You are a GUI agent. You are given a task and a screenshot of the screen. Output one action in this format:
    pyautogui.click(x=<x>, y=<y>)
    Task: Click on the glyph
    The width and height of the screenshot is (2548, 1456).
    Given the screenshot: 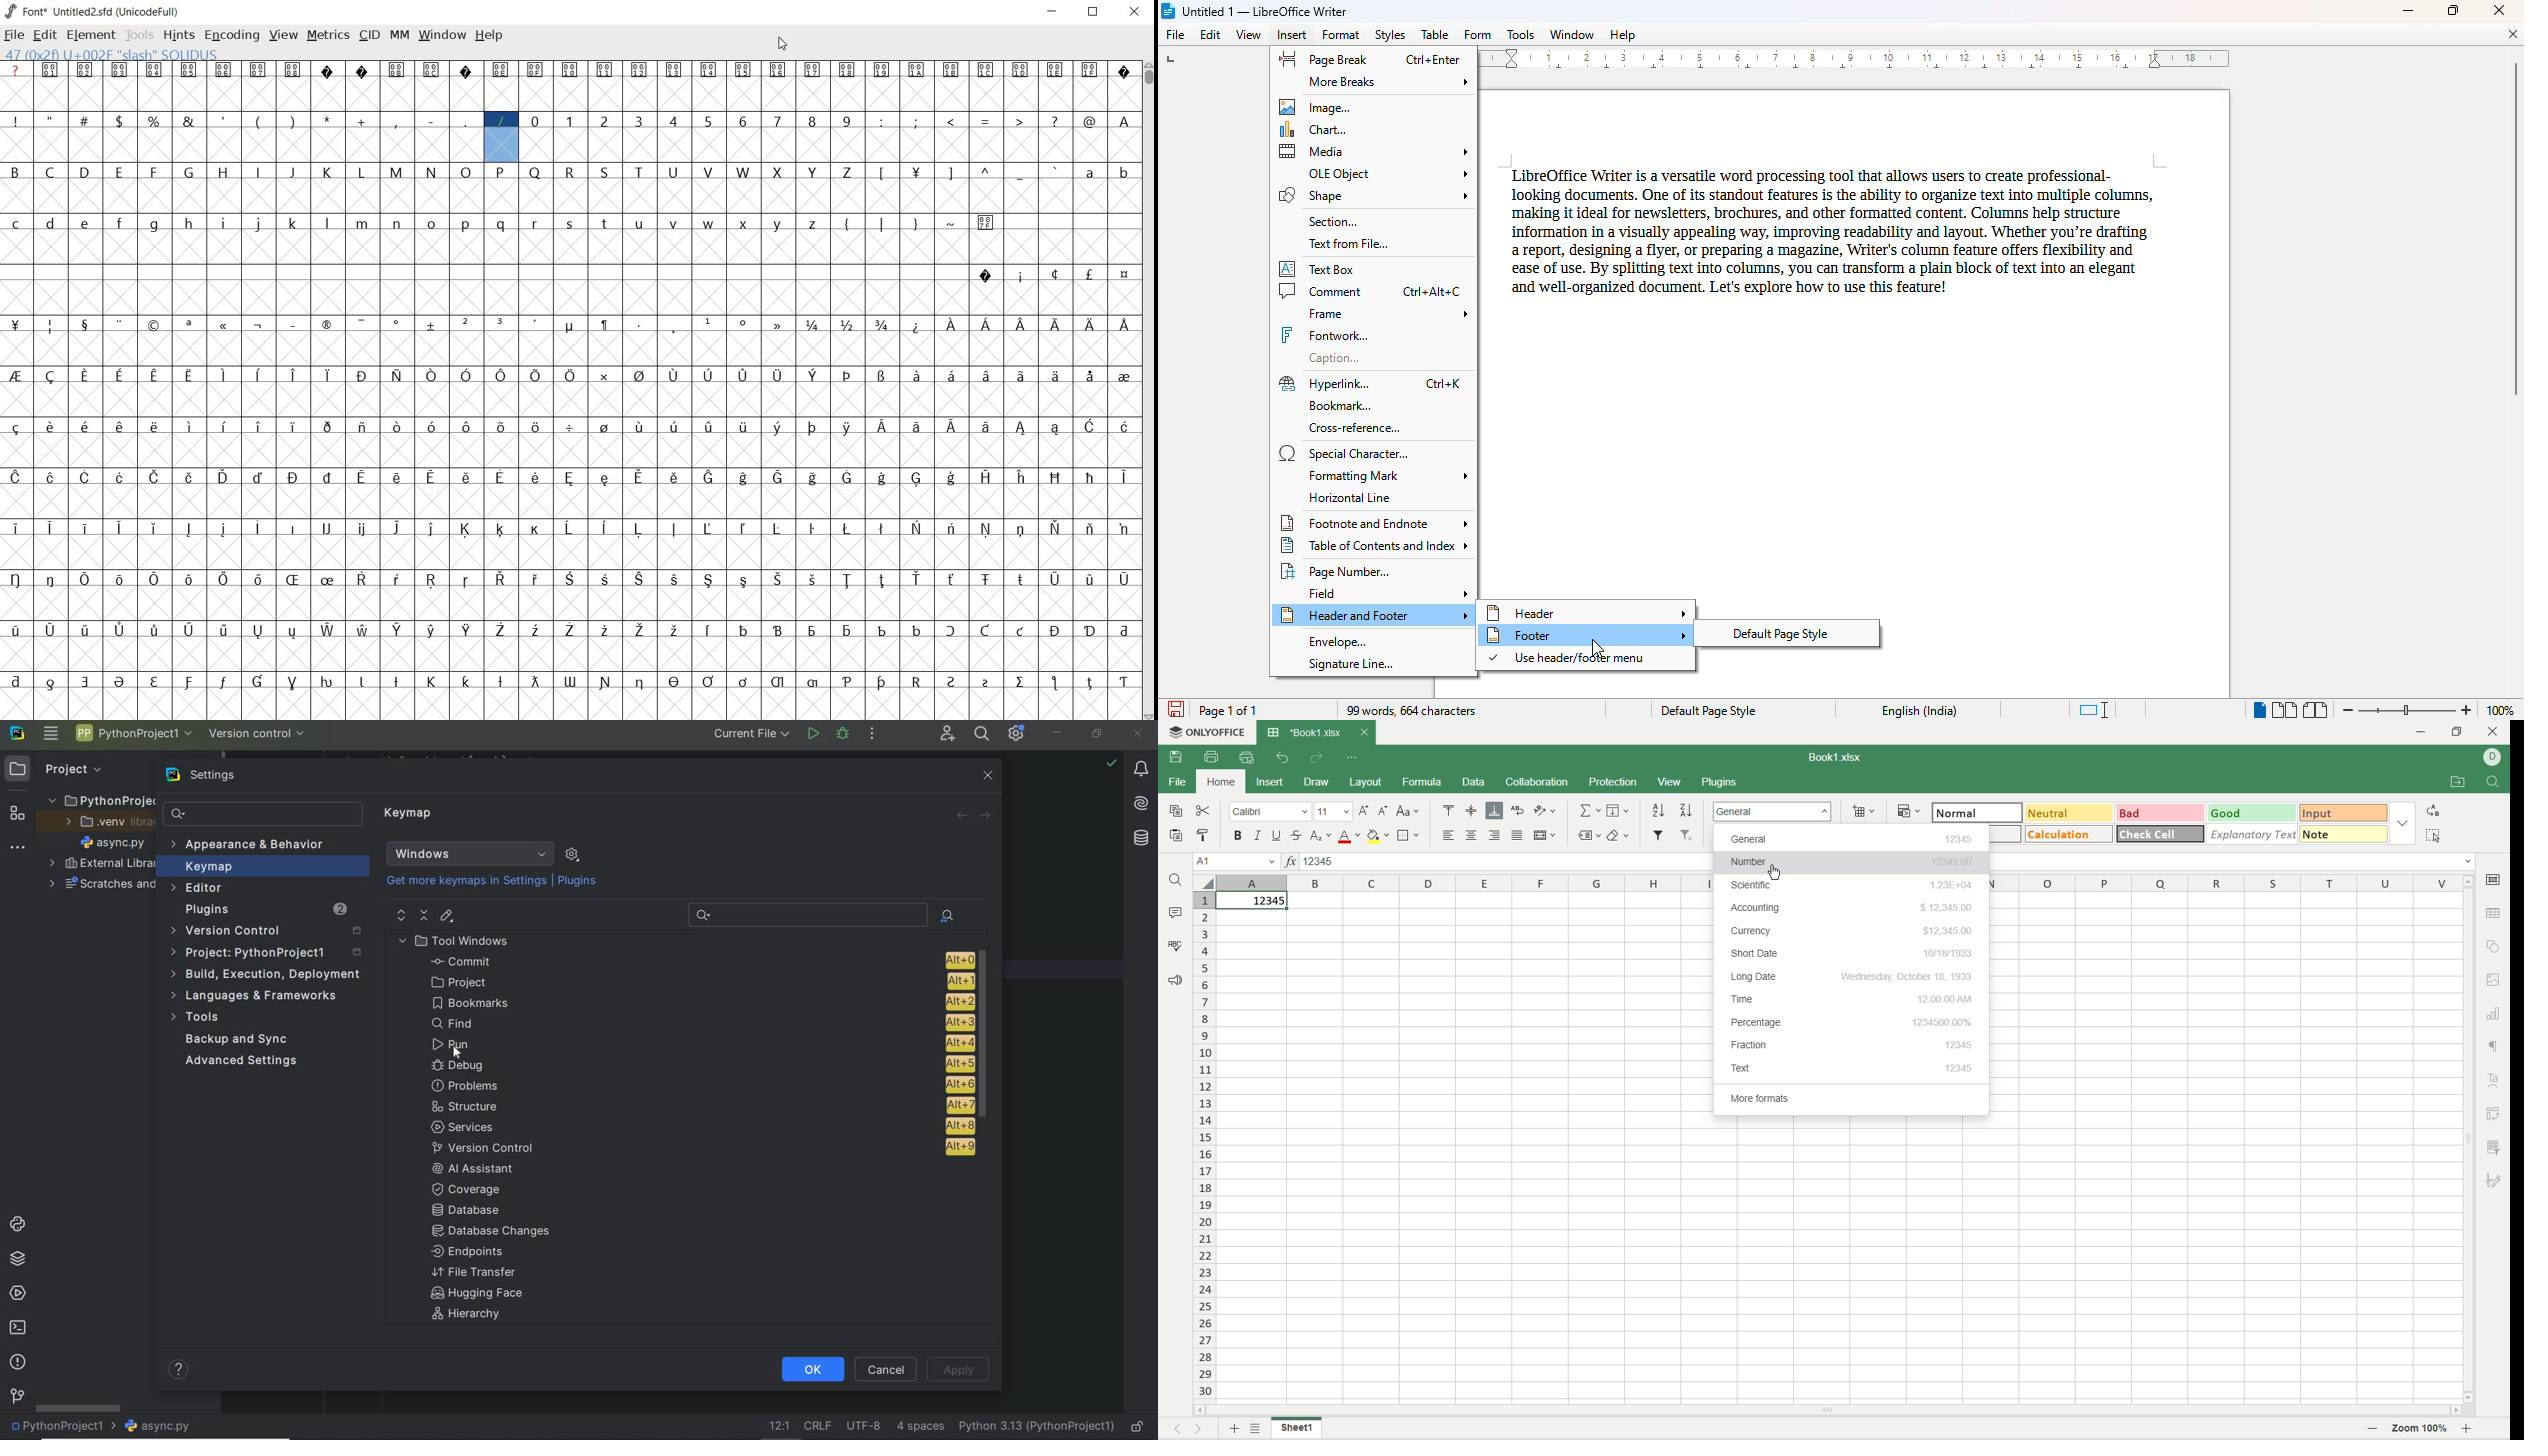 What is the action you would take?
    pyautogui.click(x=604, y=71)
    